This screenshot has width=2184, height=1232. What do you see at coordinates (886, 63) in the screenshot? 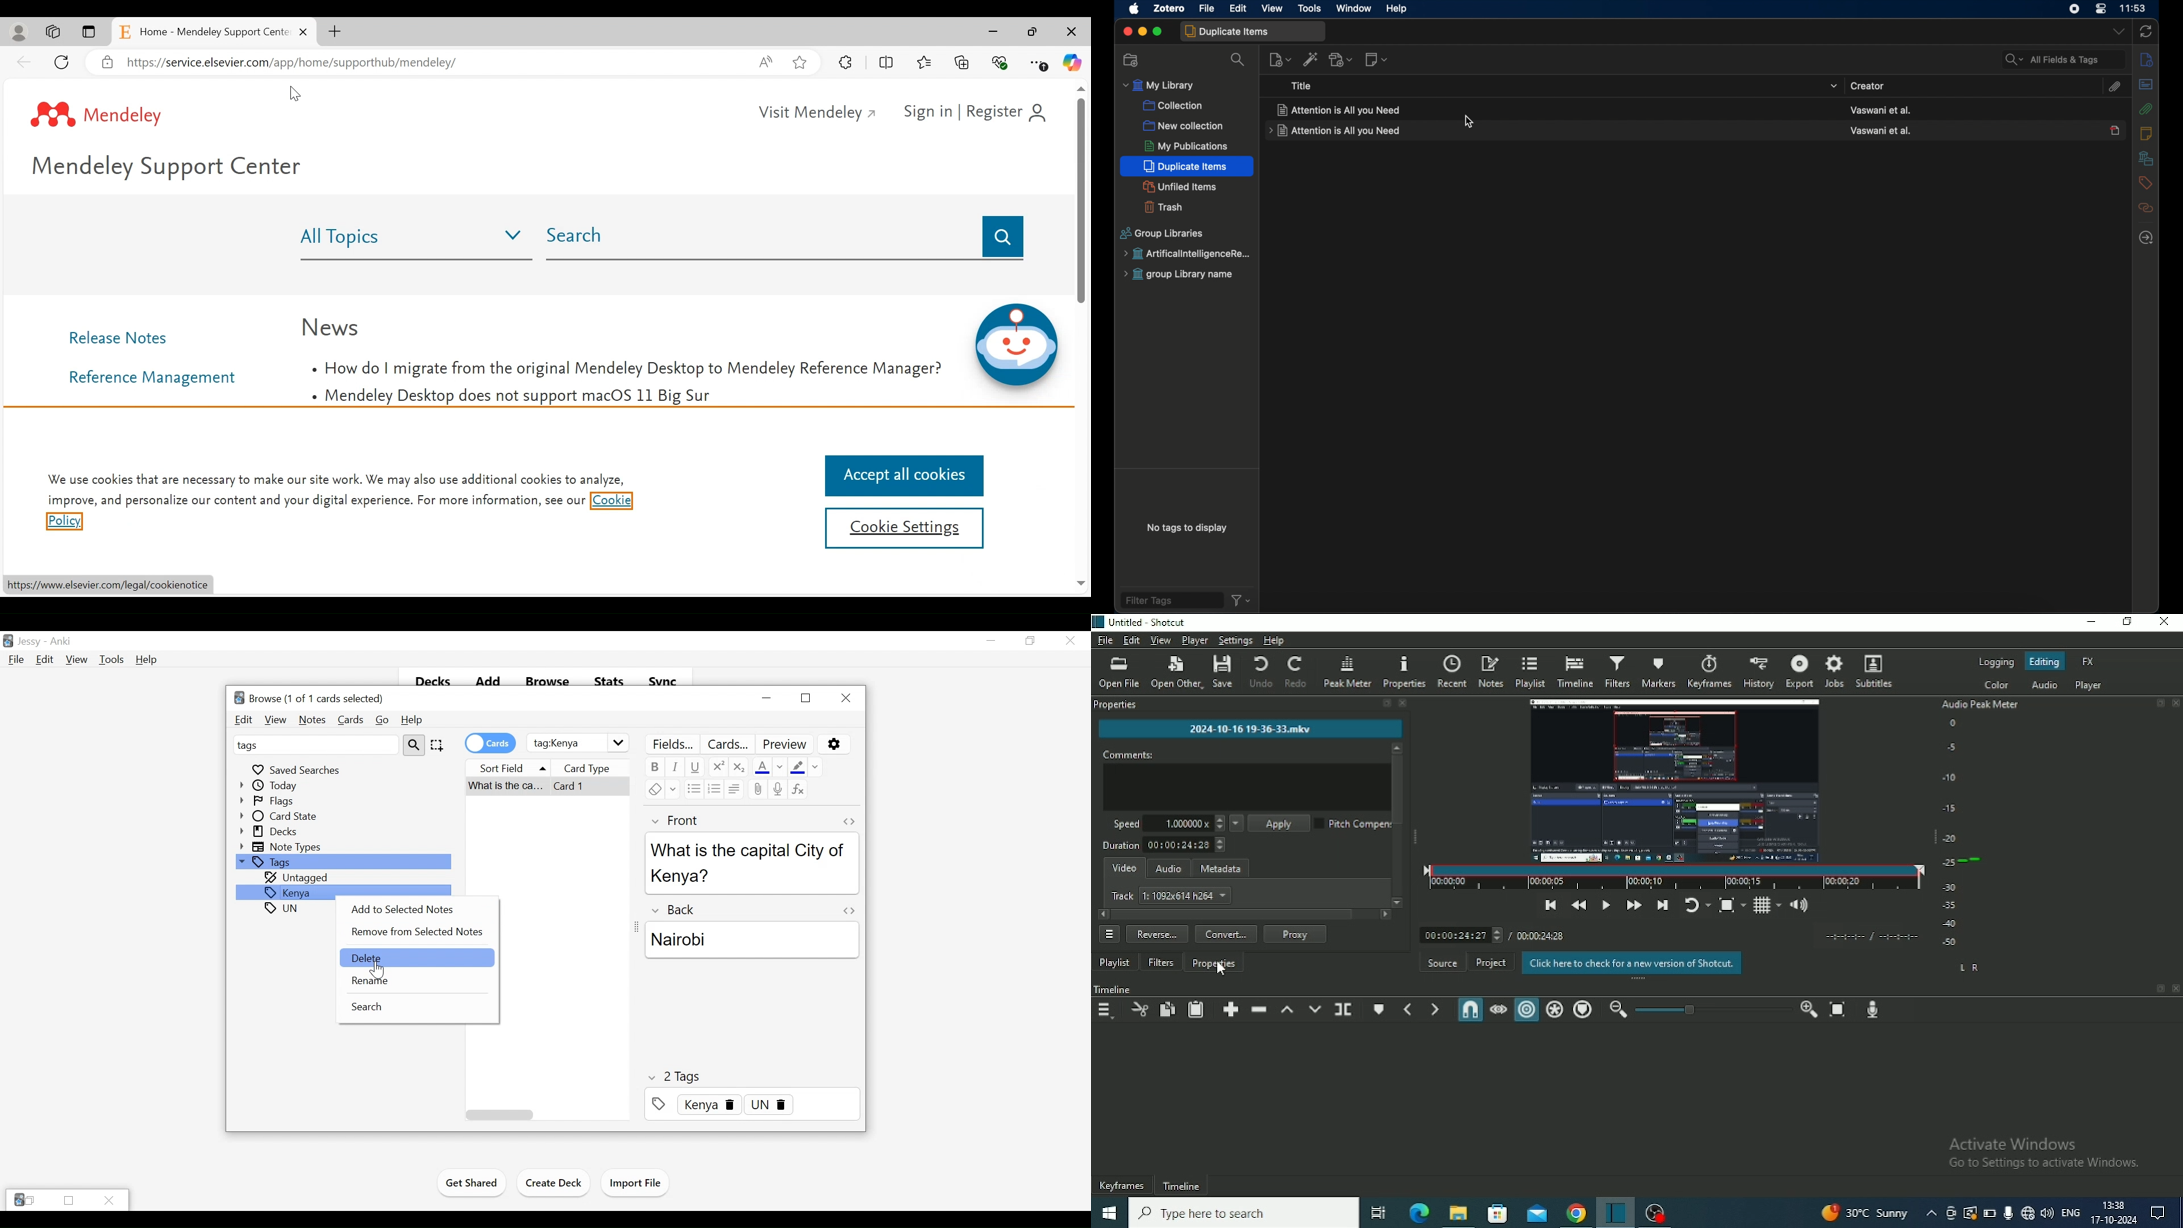
I see `Split Screen` at bounding box center [886, 63].